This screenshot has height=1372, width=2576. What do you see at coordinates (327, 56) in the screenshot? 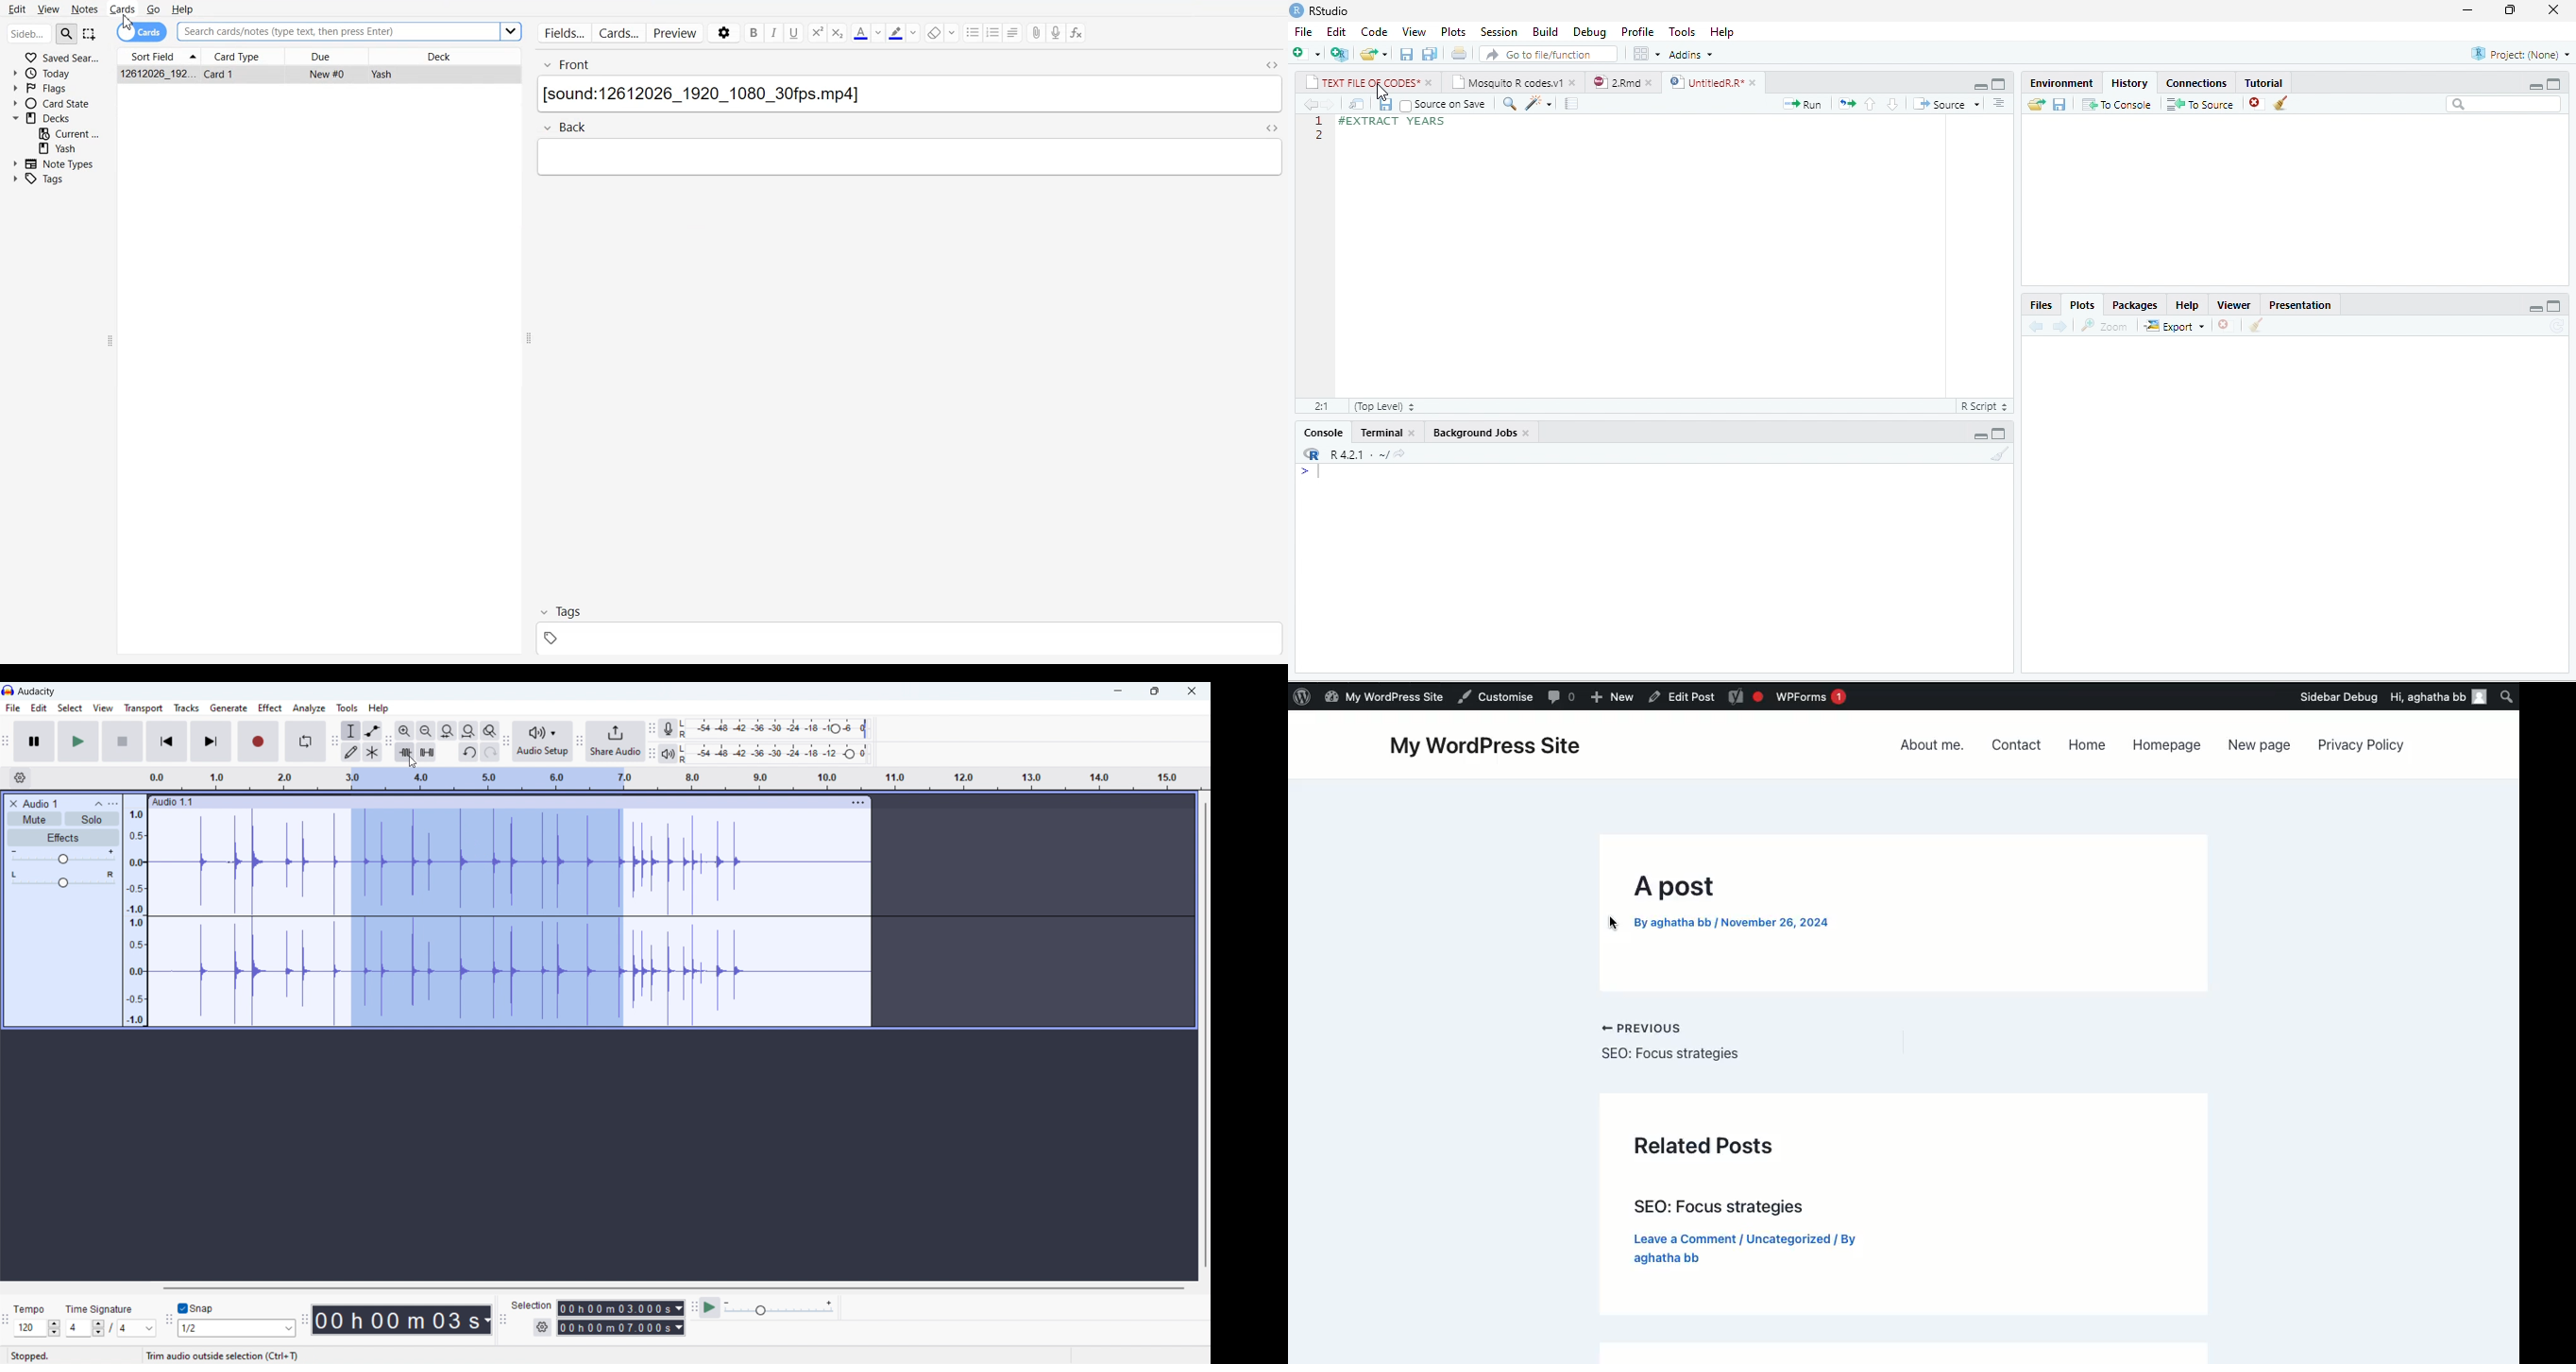
I see `Due` at bounding box center [327, 56].